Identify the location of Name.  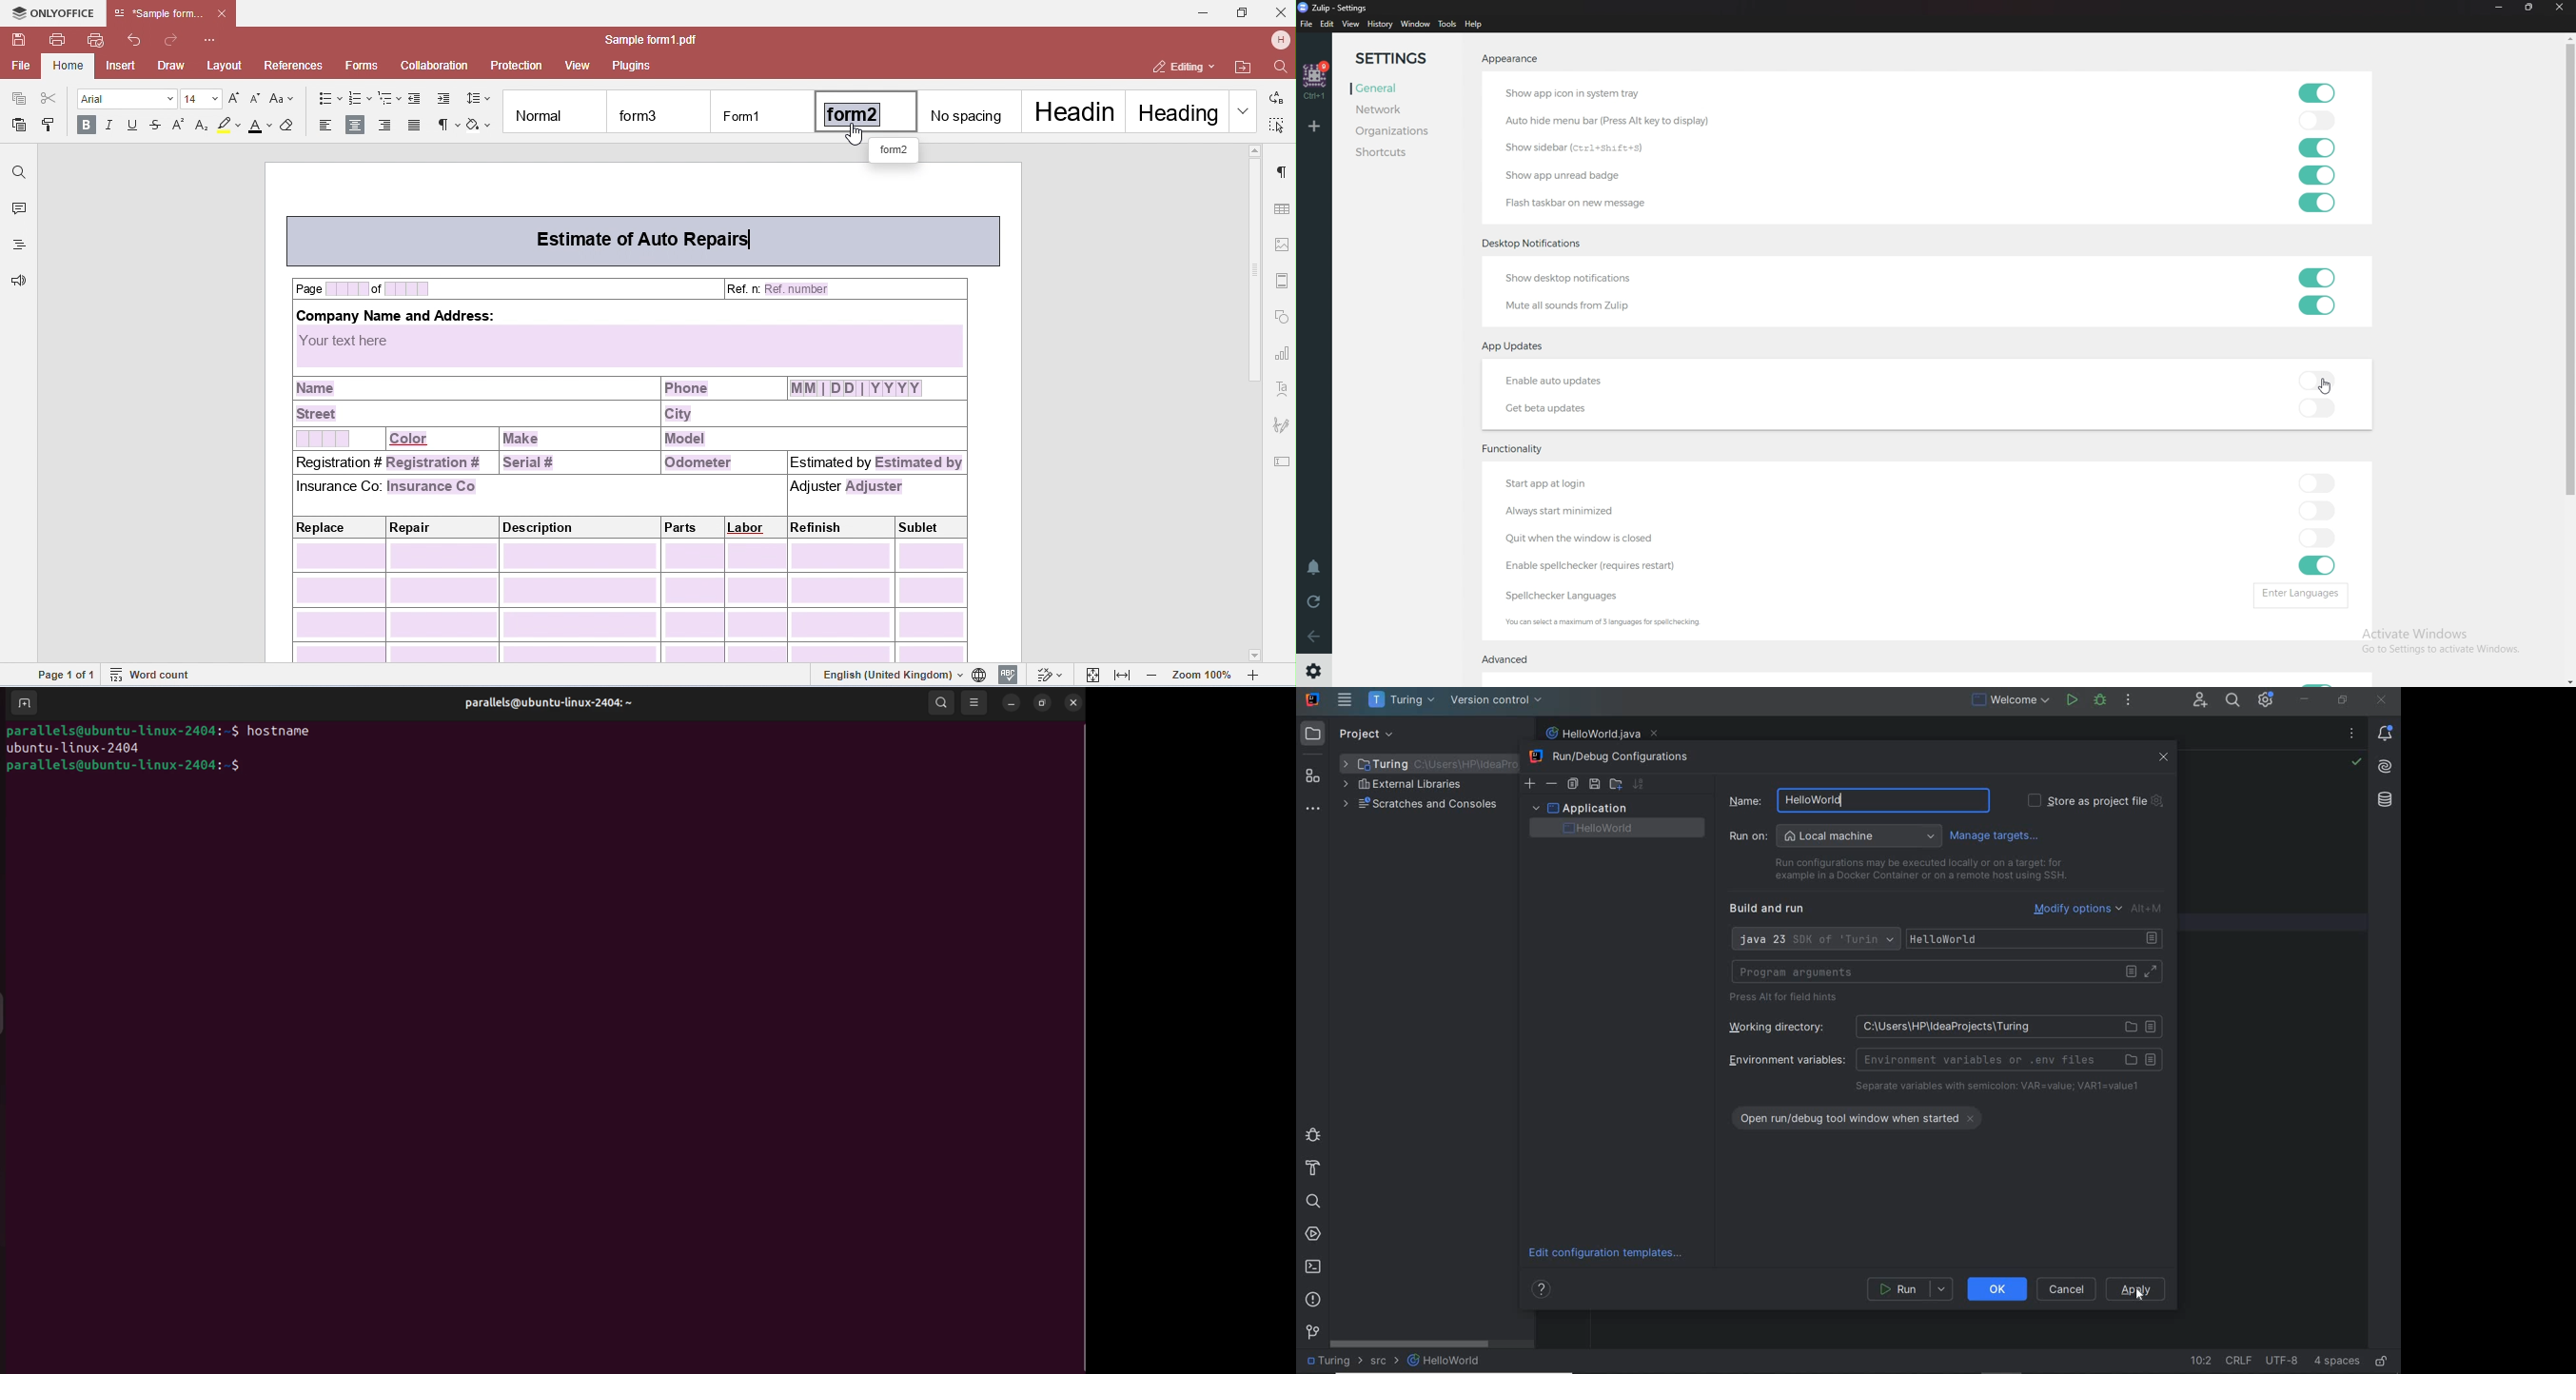
(1852, 800).